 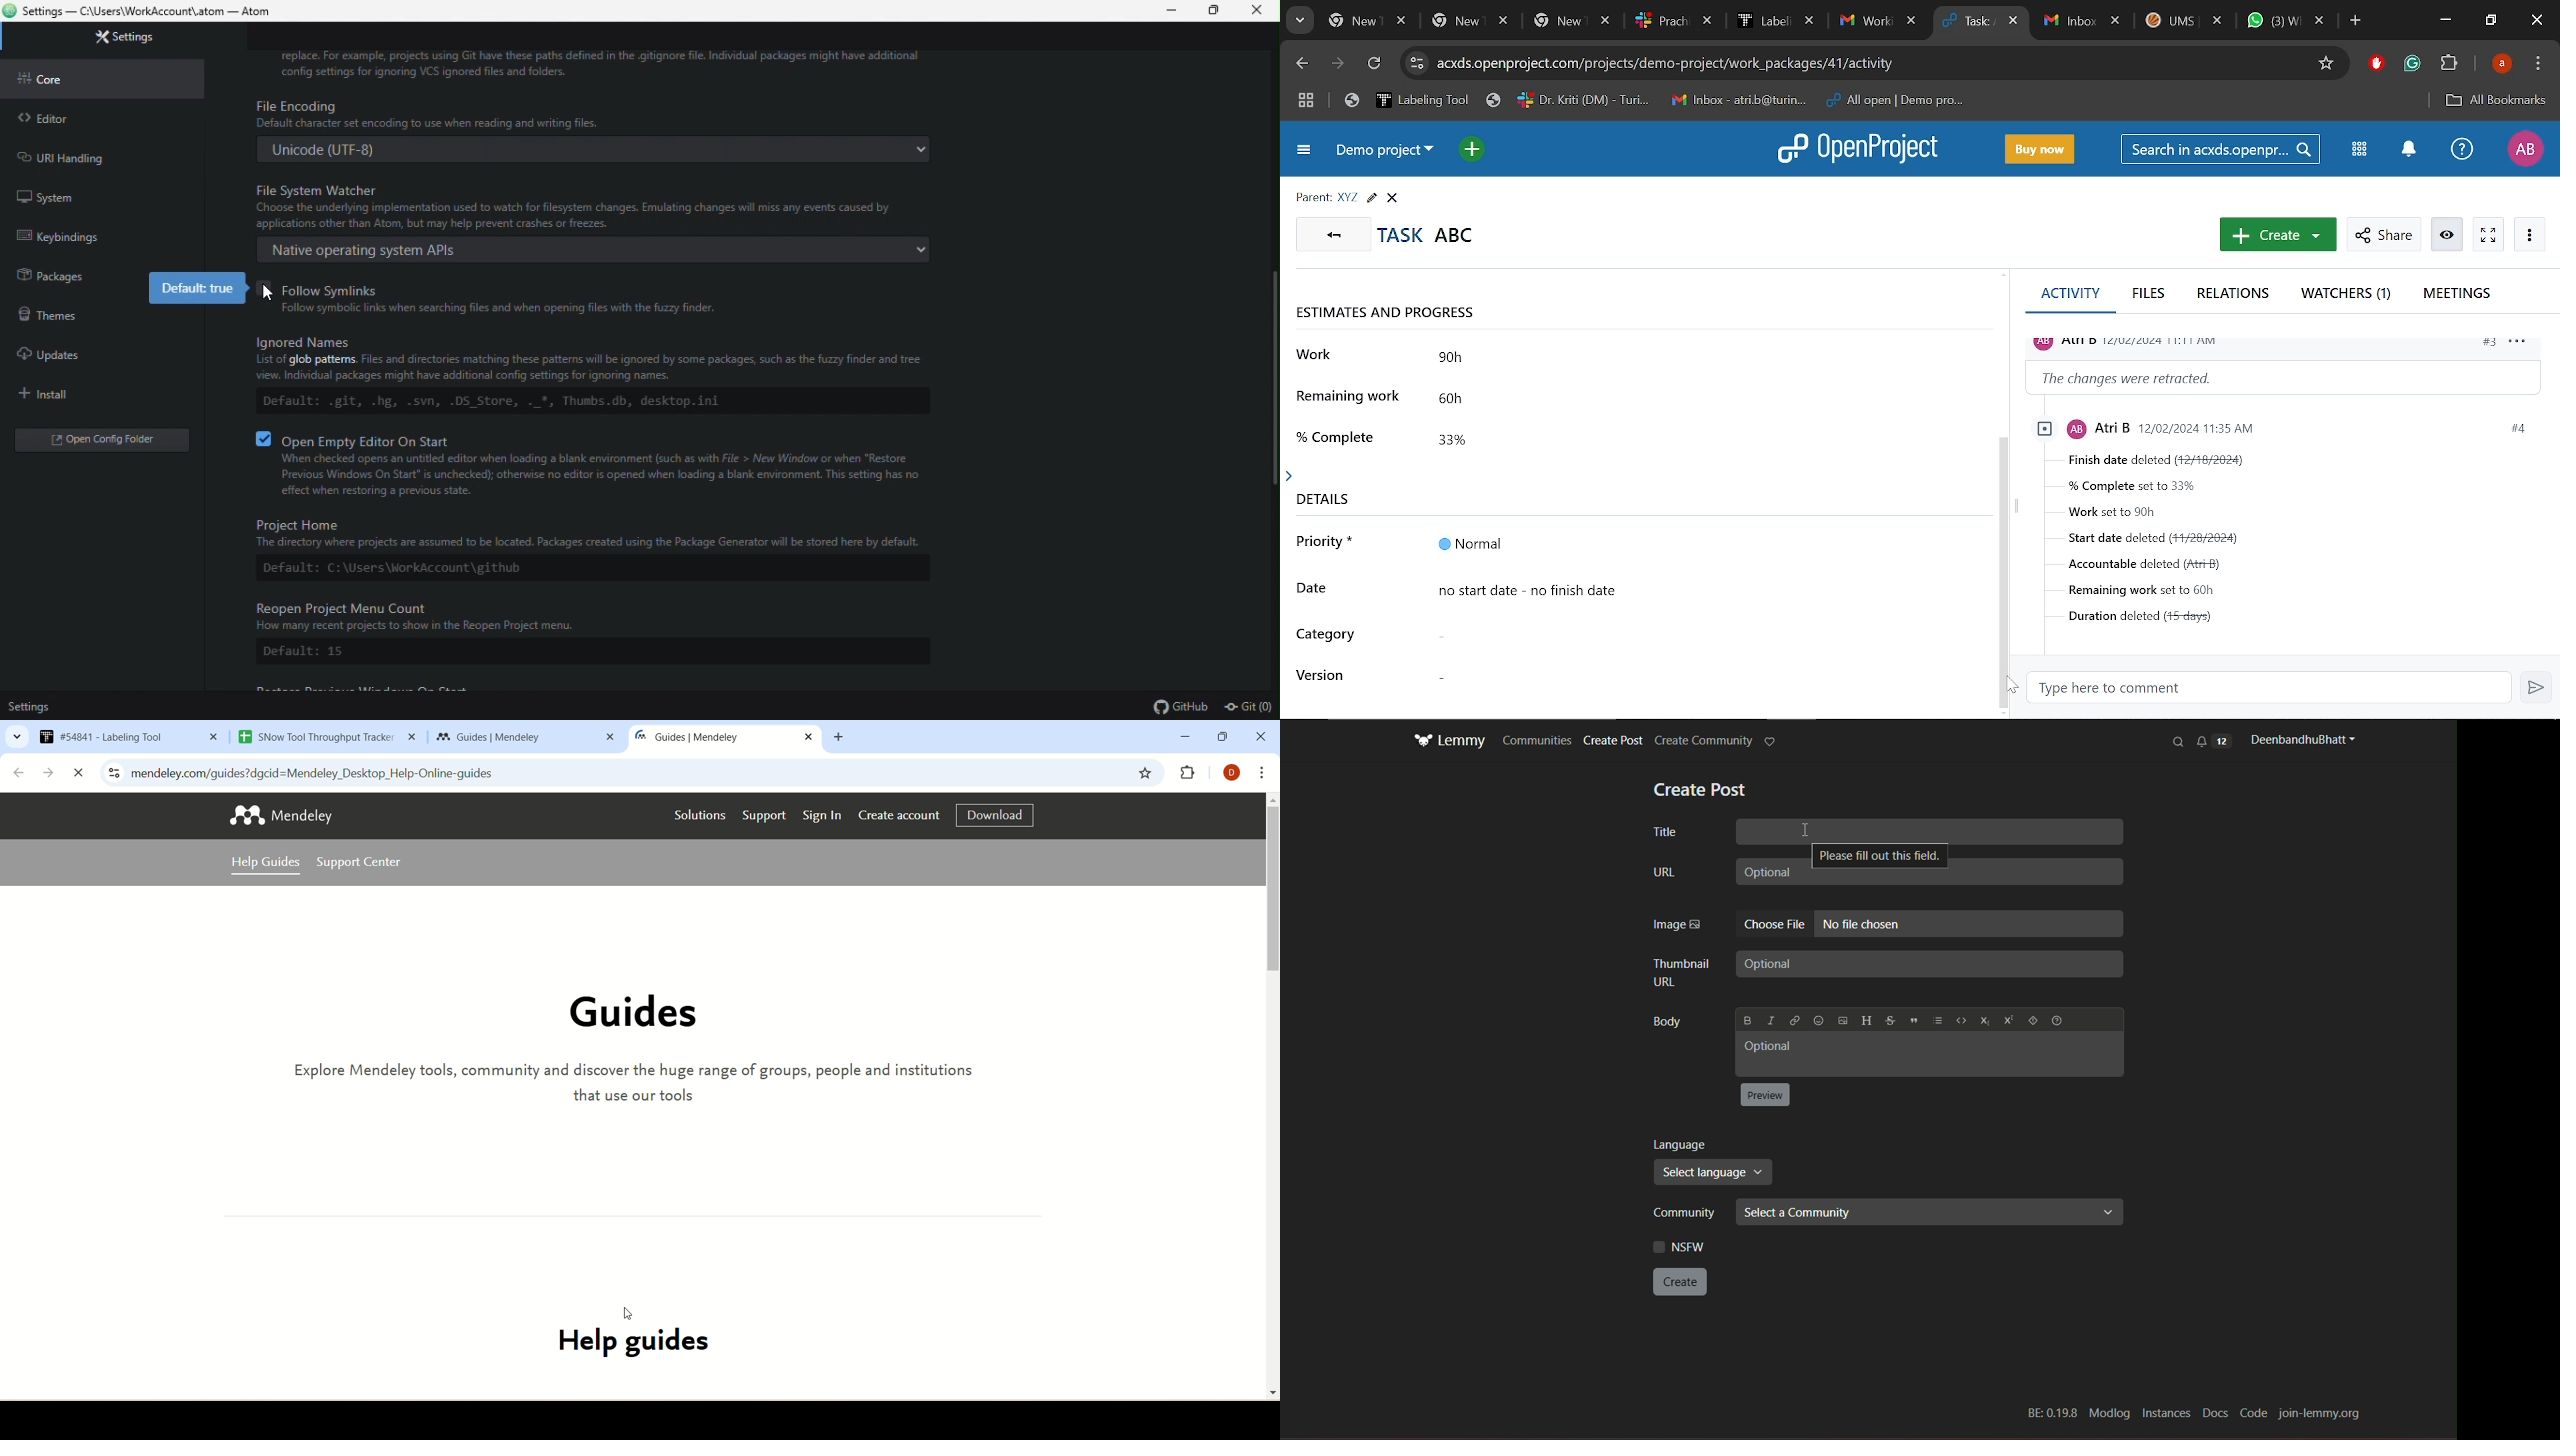 What do you see at coordinates (1263, 775) in the screenshot?
I see `options` at bounding box center [1263, 775].